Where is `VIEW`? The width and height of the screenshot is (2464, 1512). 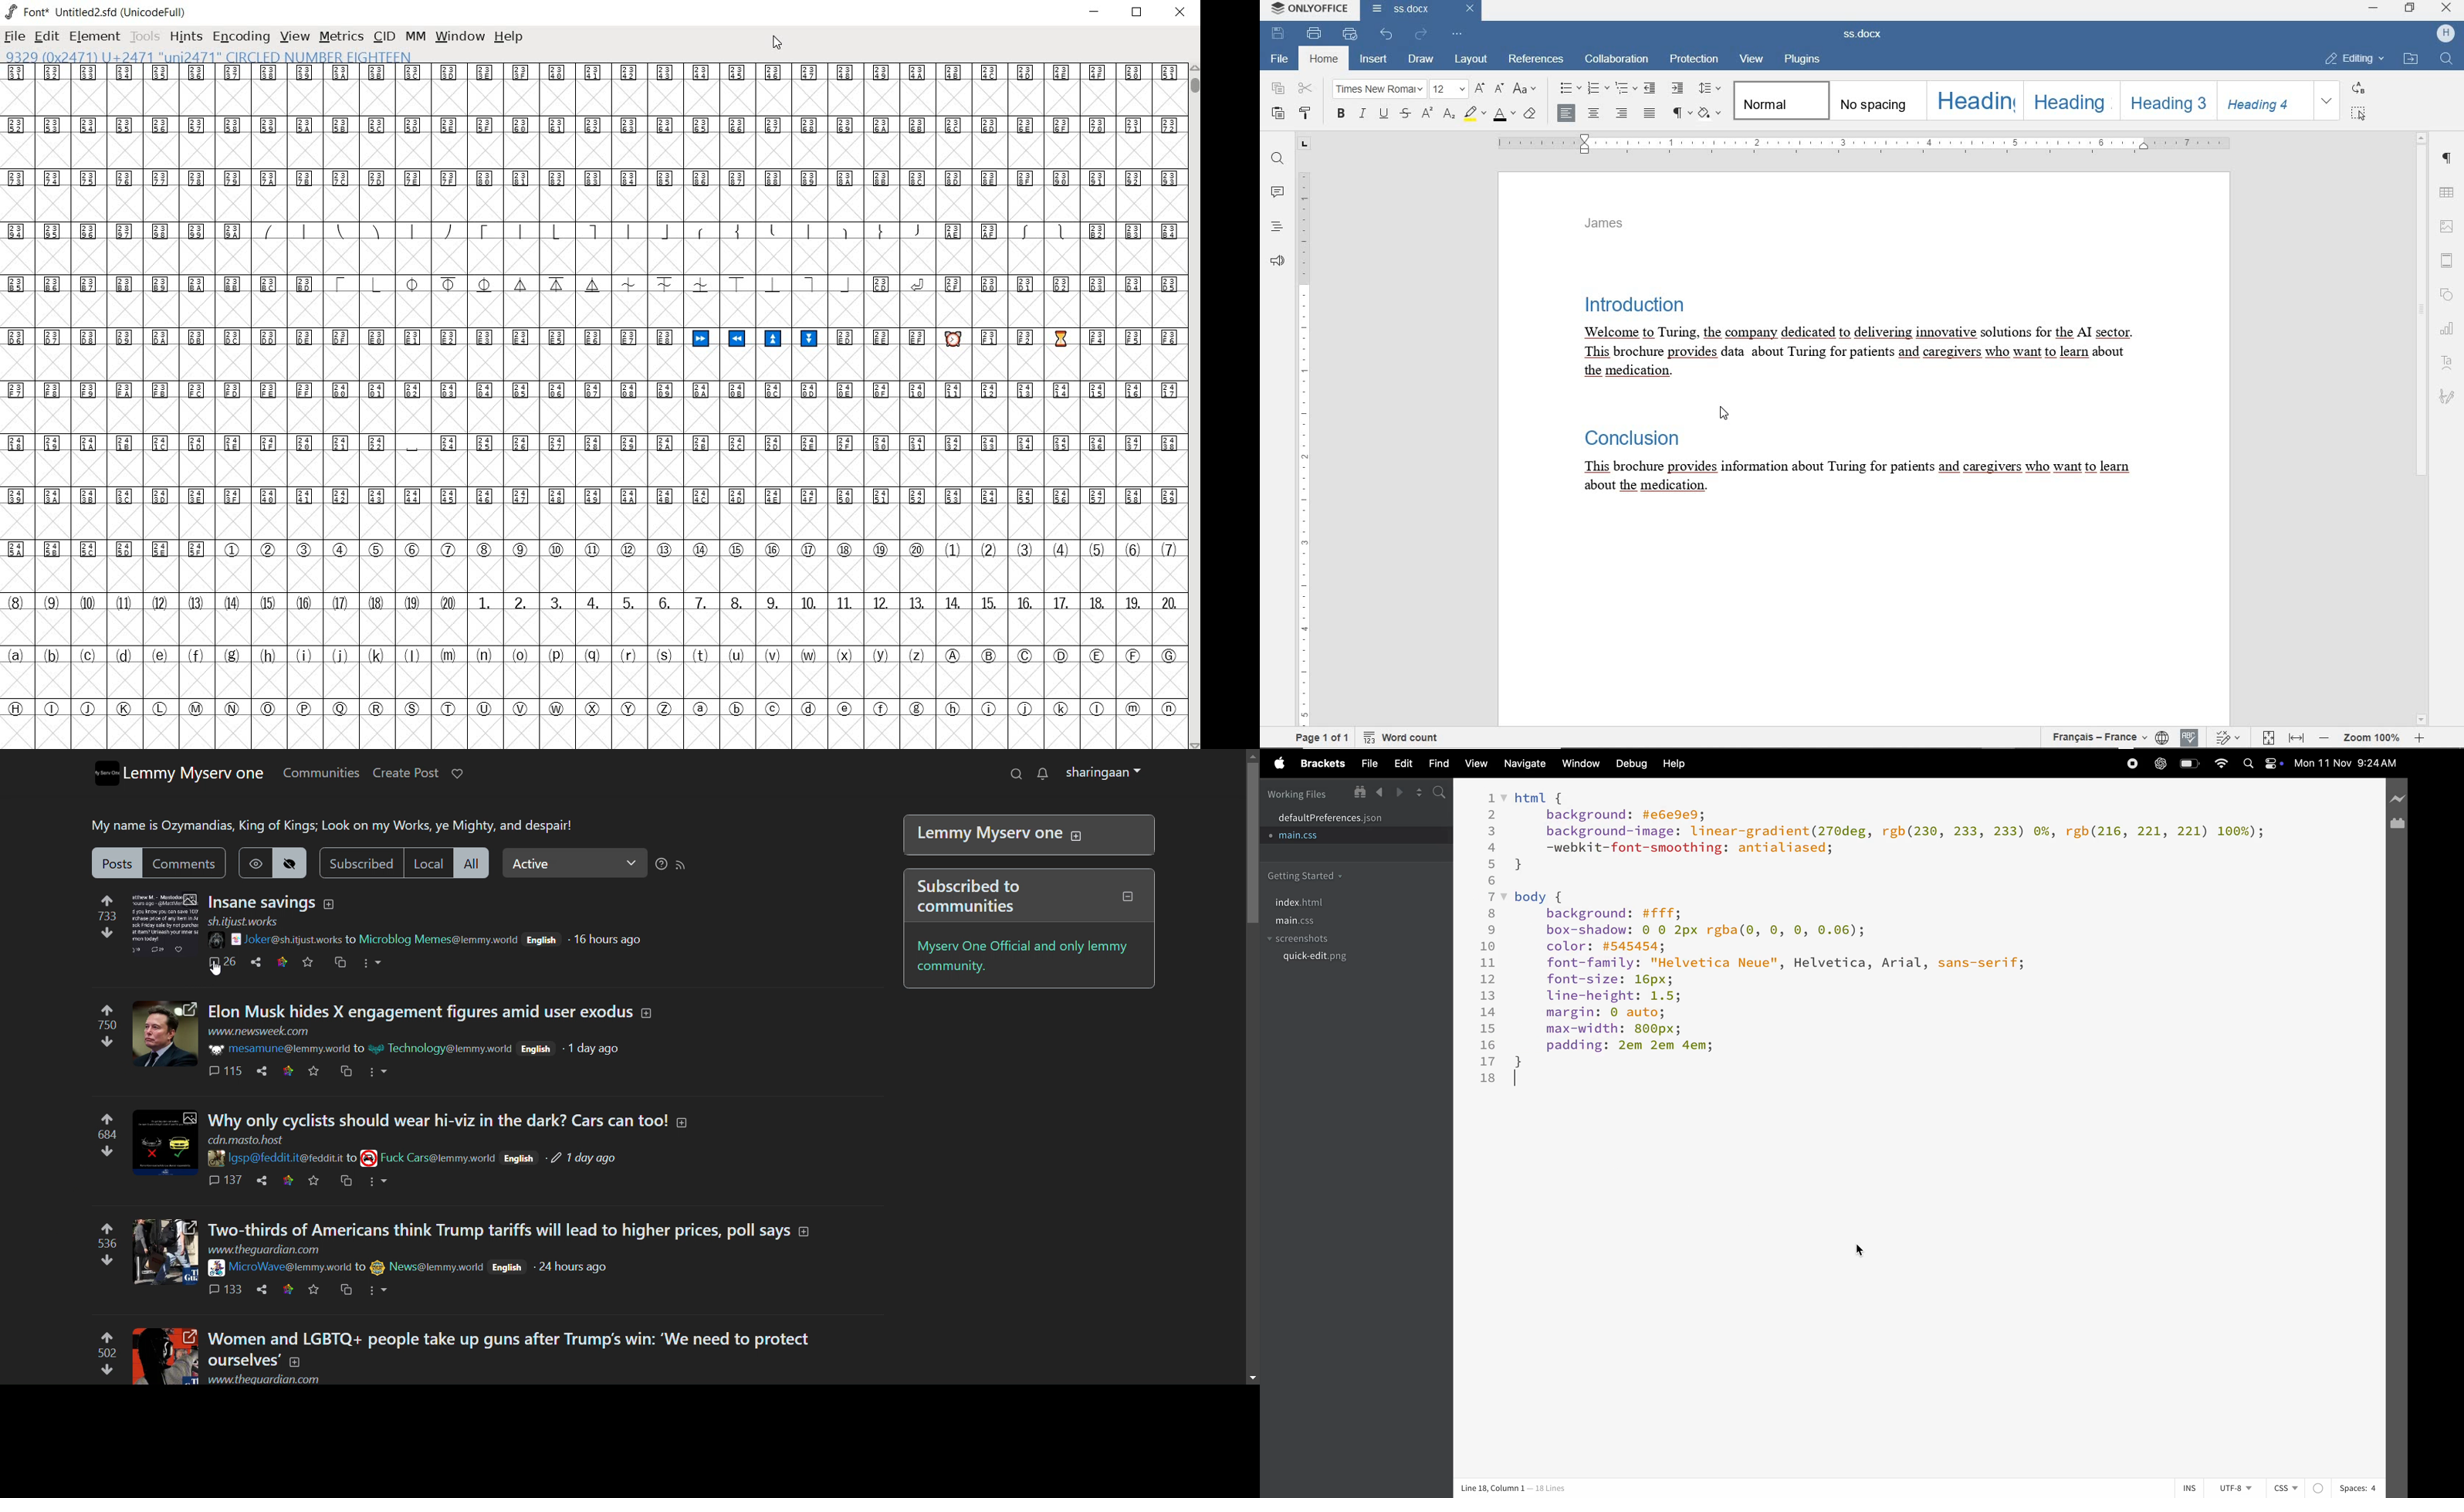 VIEW is located at coordinates (1753, 58).